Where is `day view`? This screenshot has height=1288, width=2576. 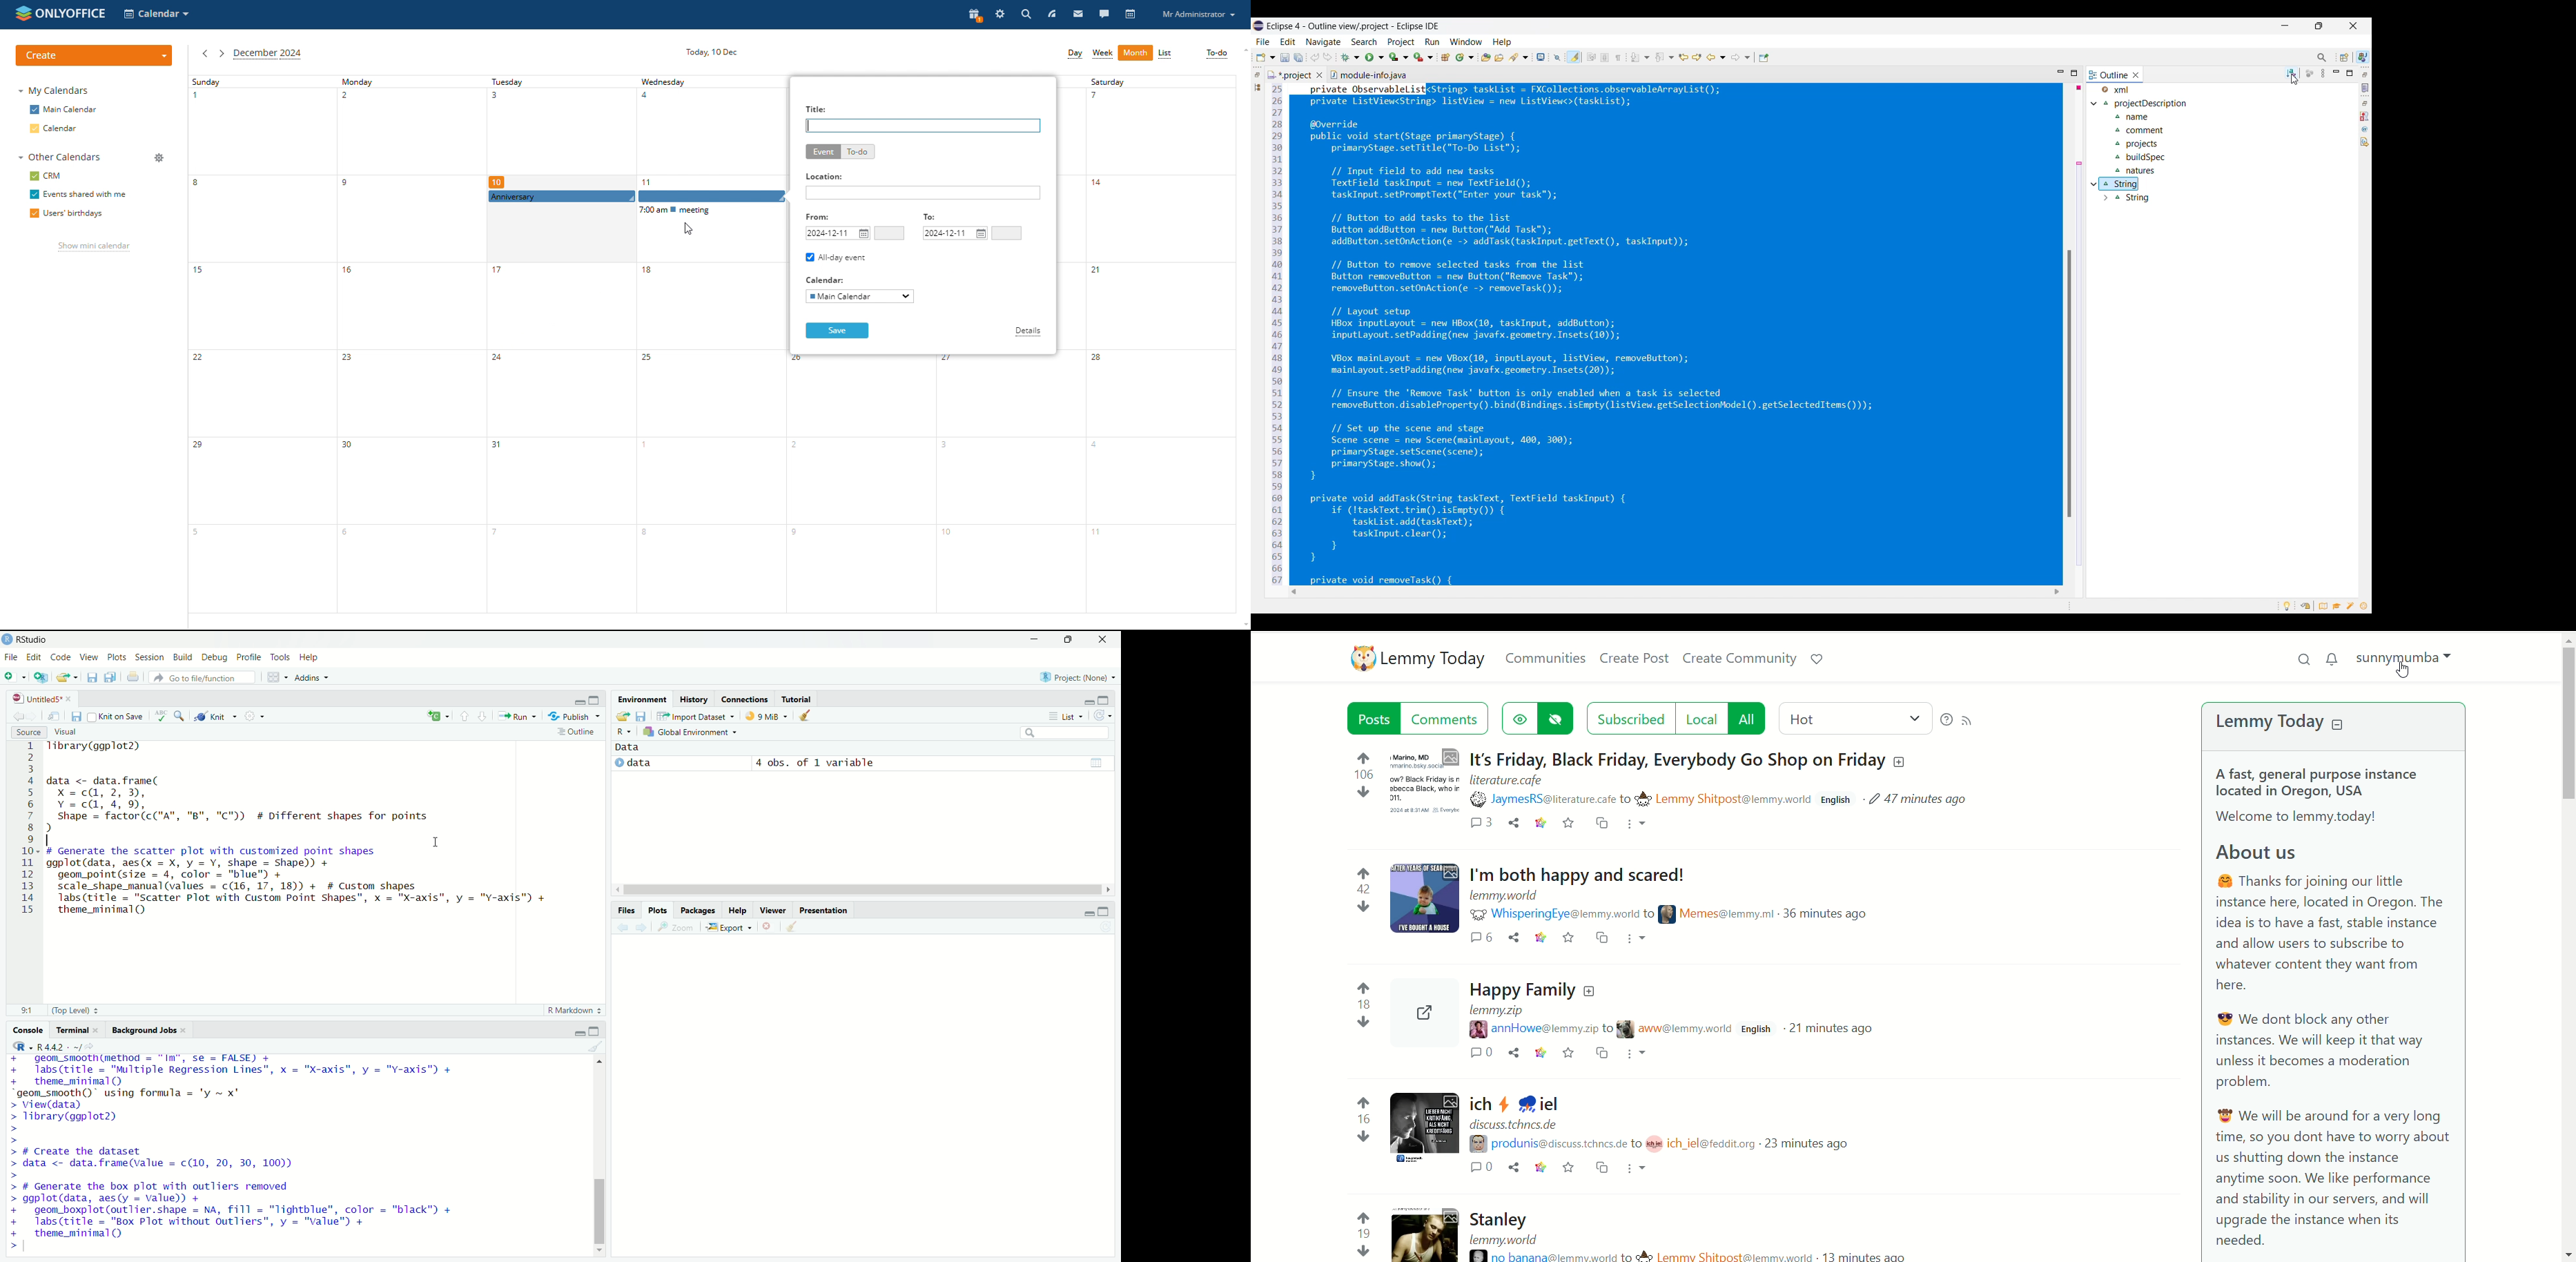 day view is located at coordinates (1074, 54).